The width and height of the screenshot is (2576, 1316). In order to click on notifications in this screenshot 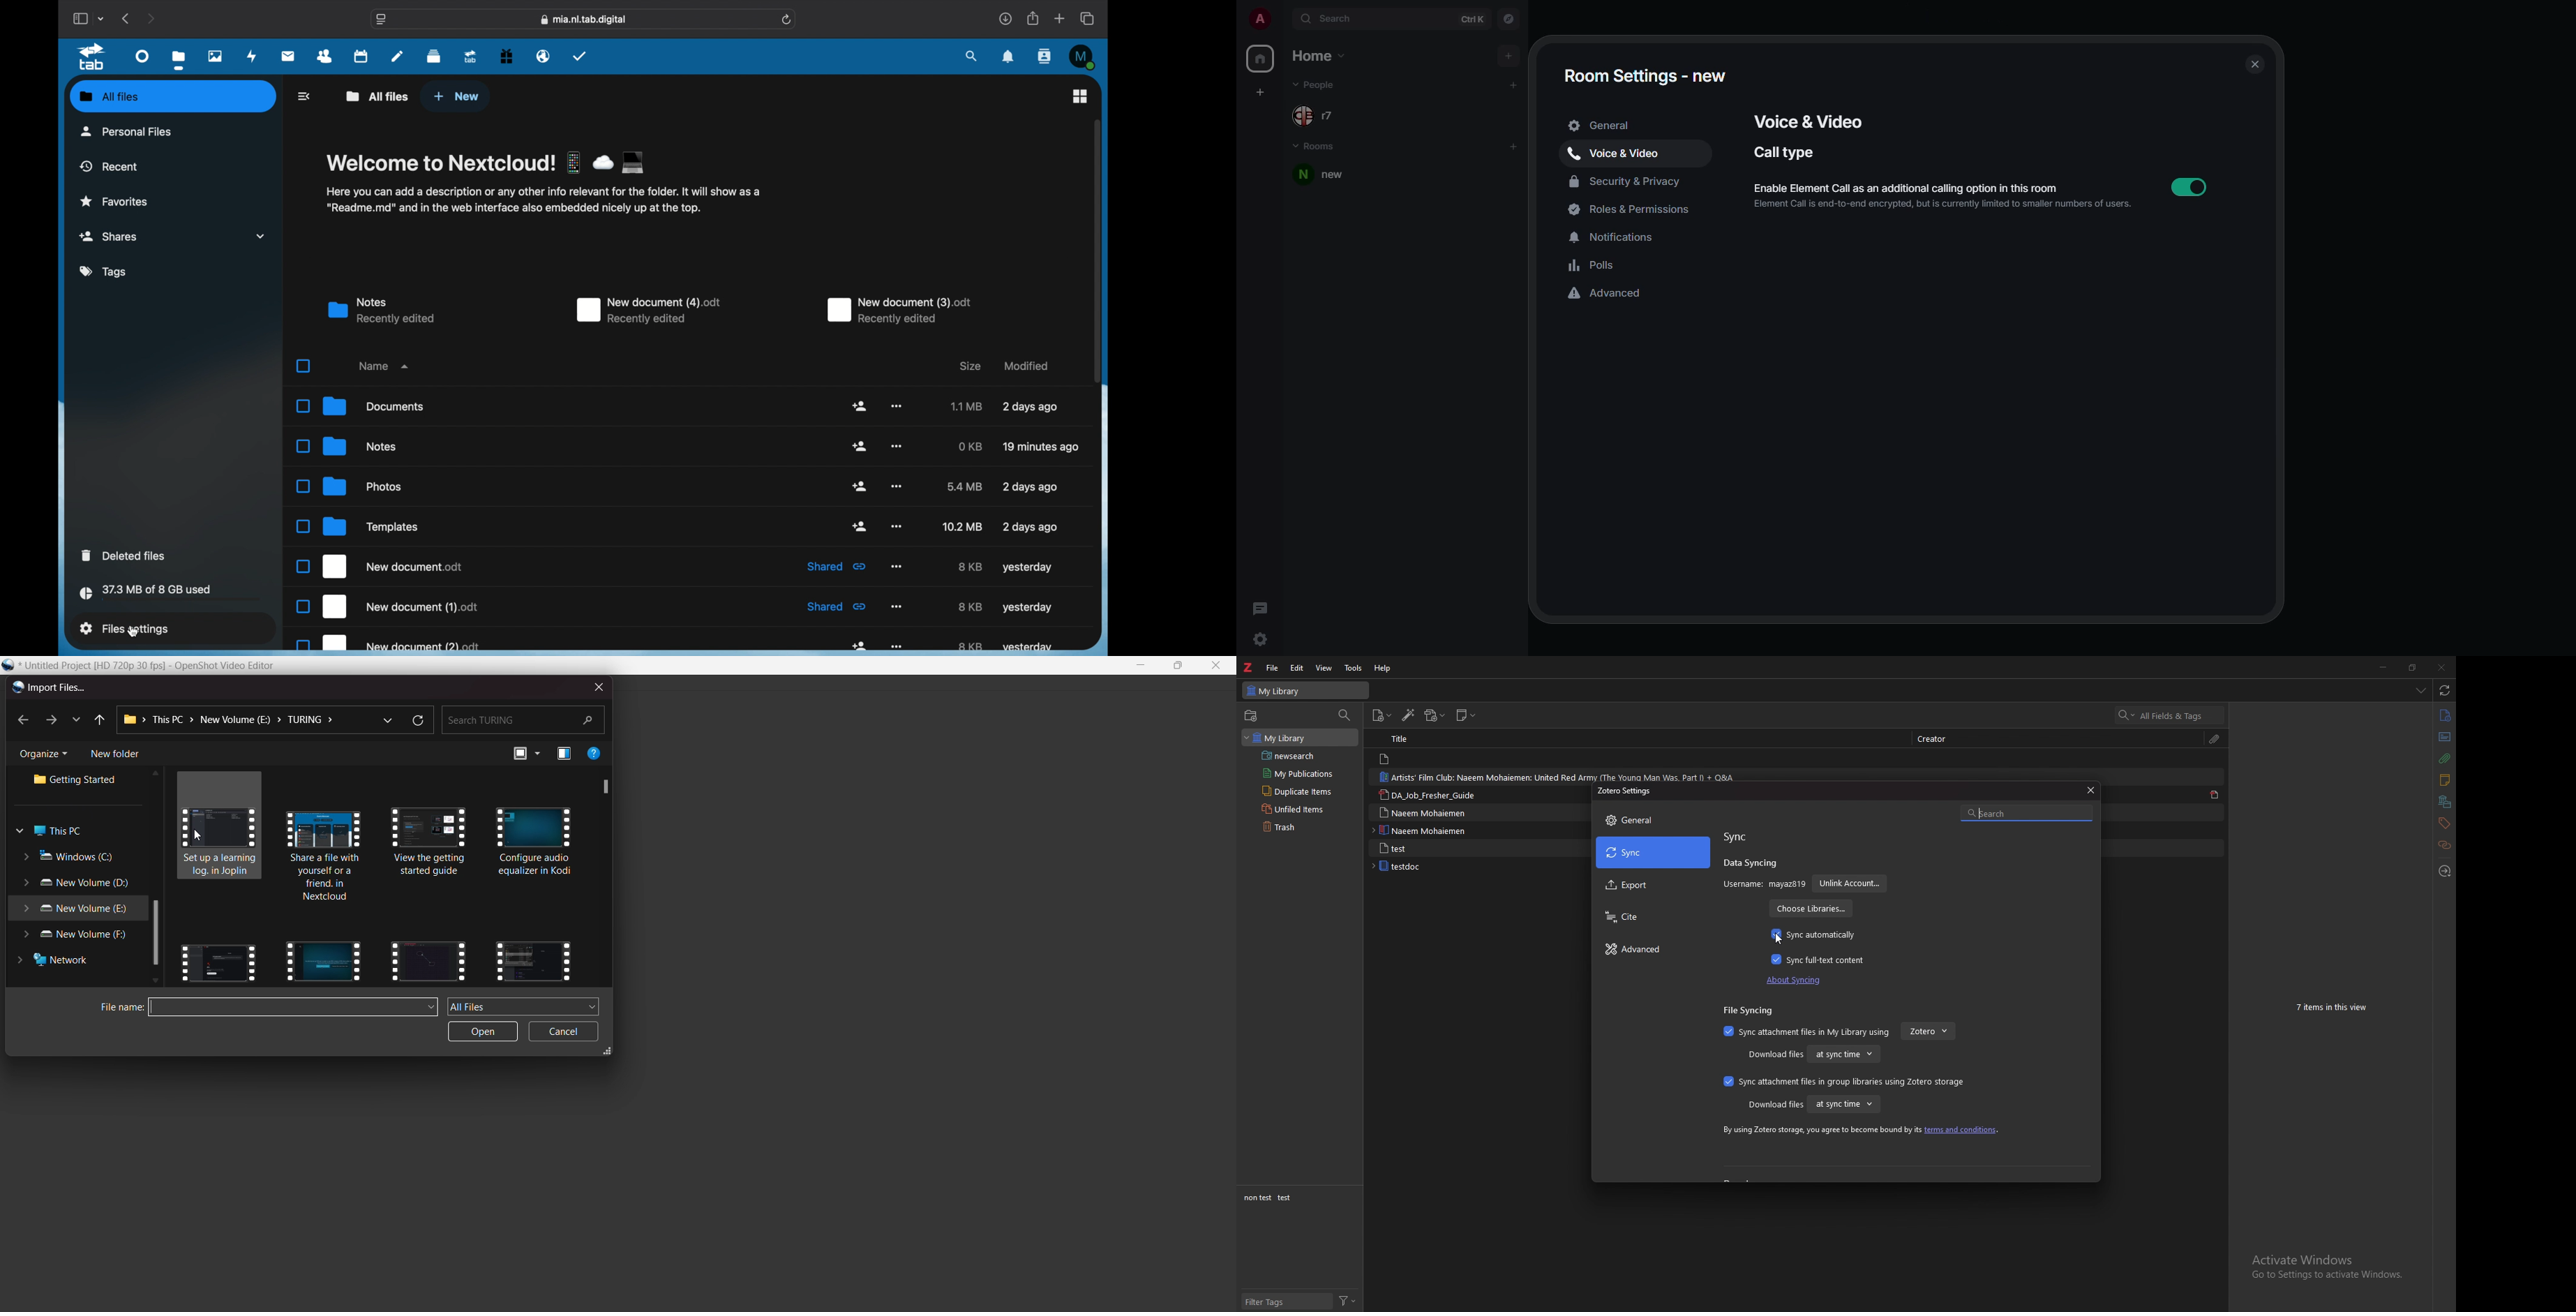, I will do `click(1008, 57)`.